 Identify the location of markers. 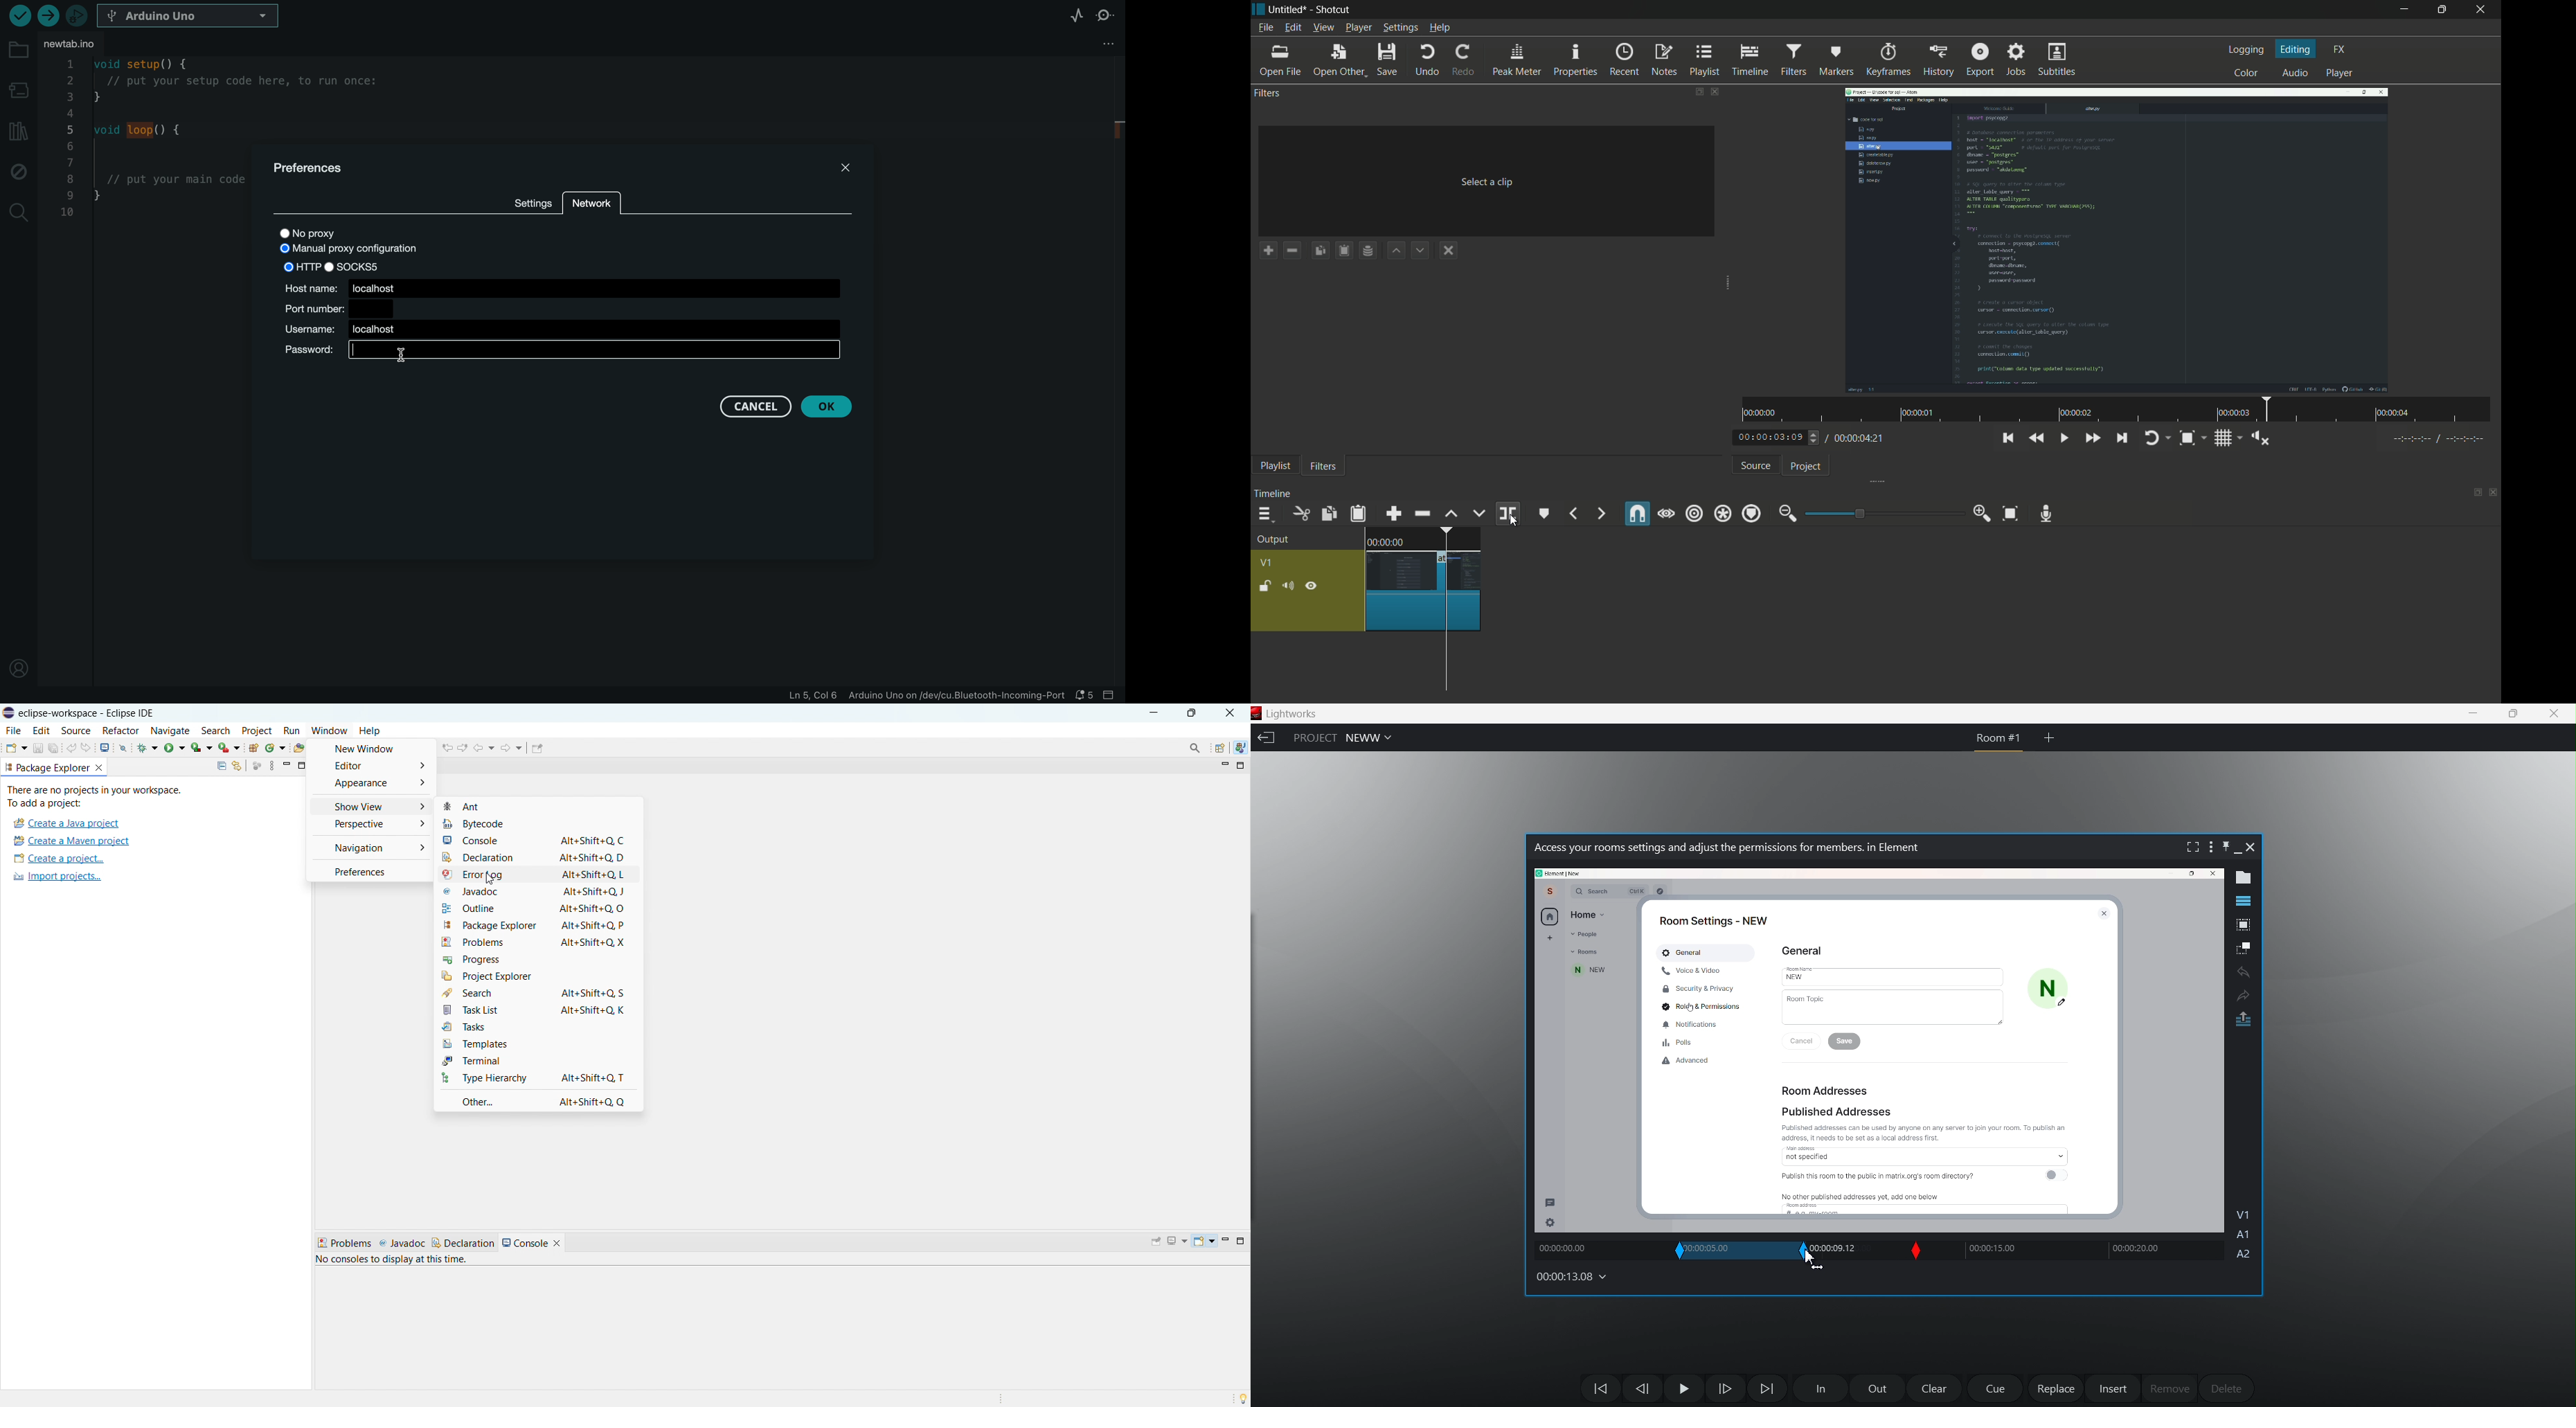
(1836, 61).